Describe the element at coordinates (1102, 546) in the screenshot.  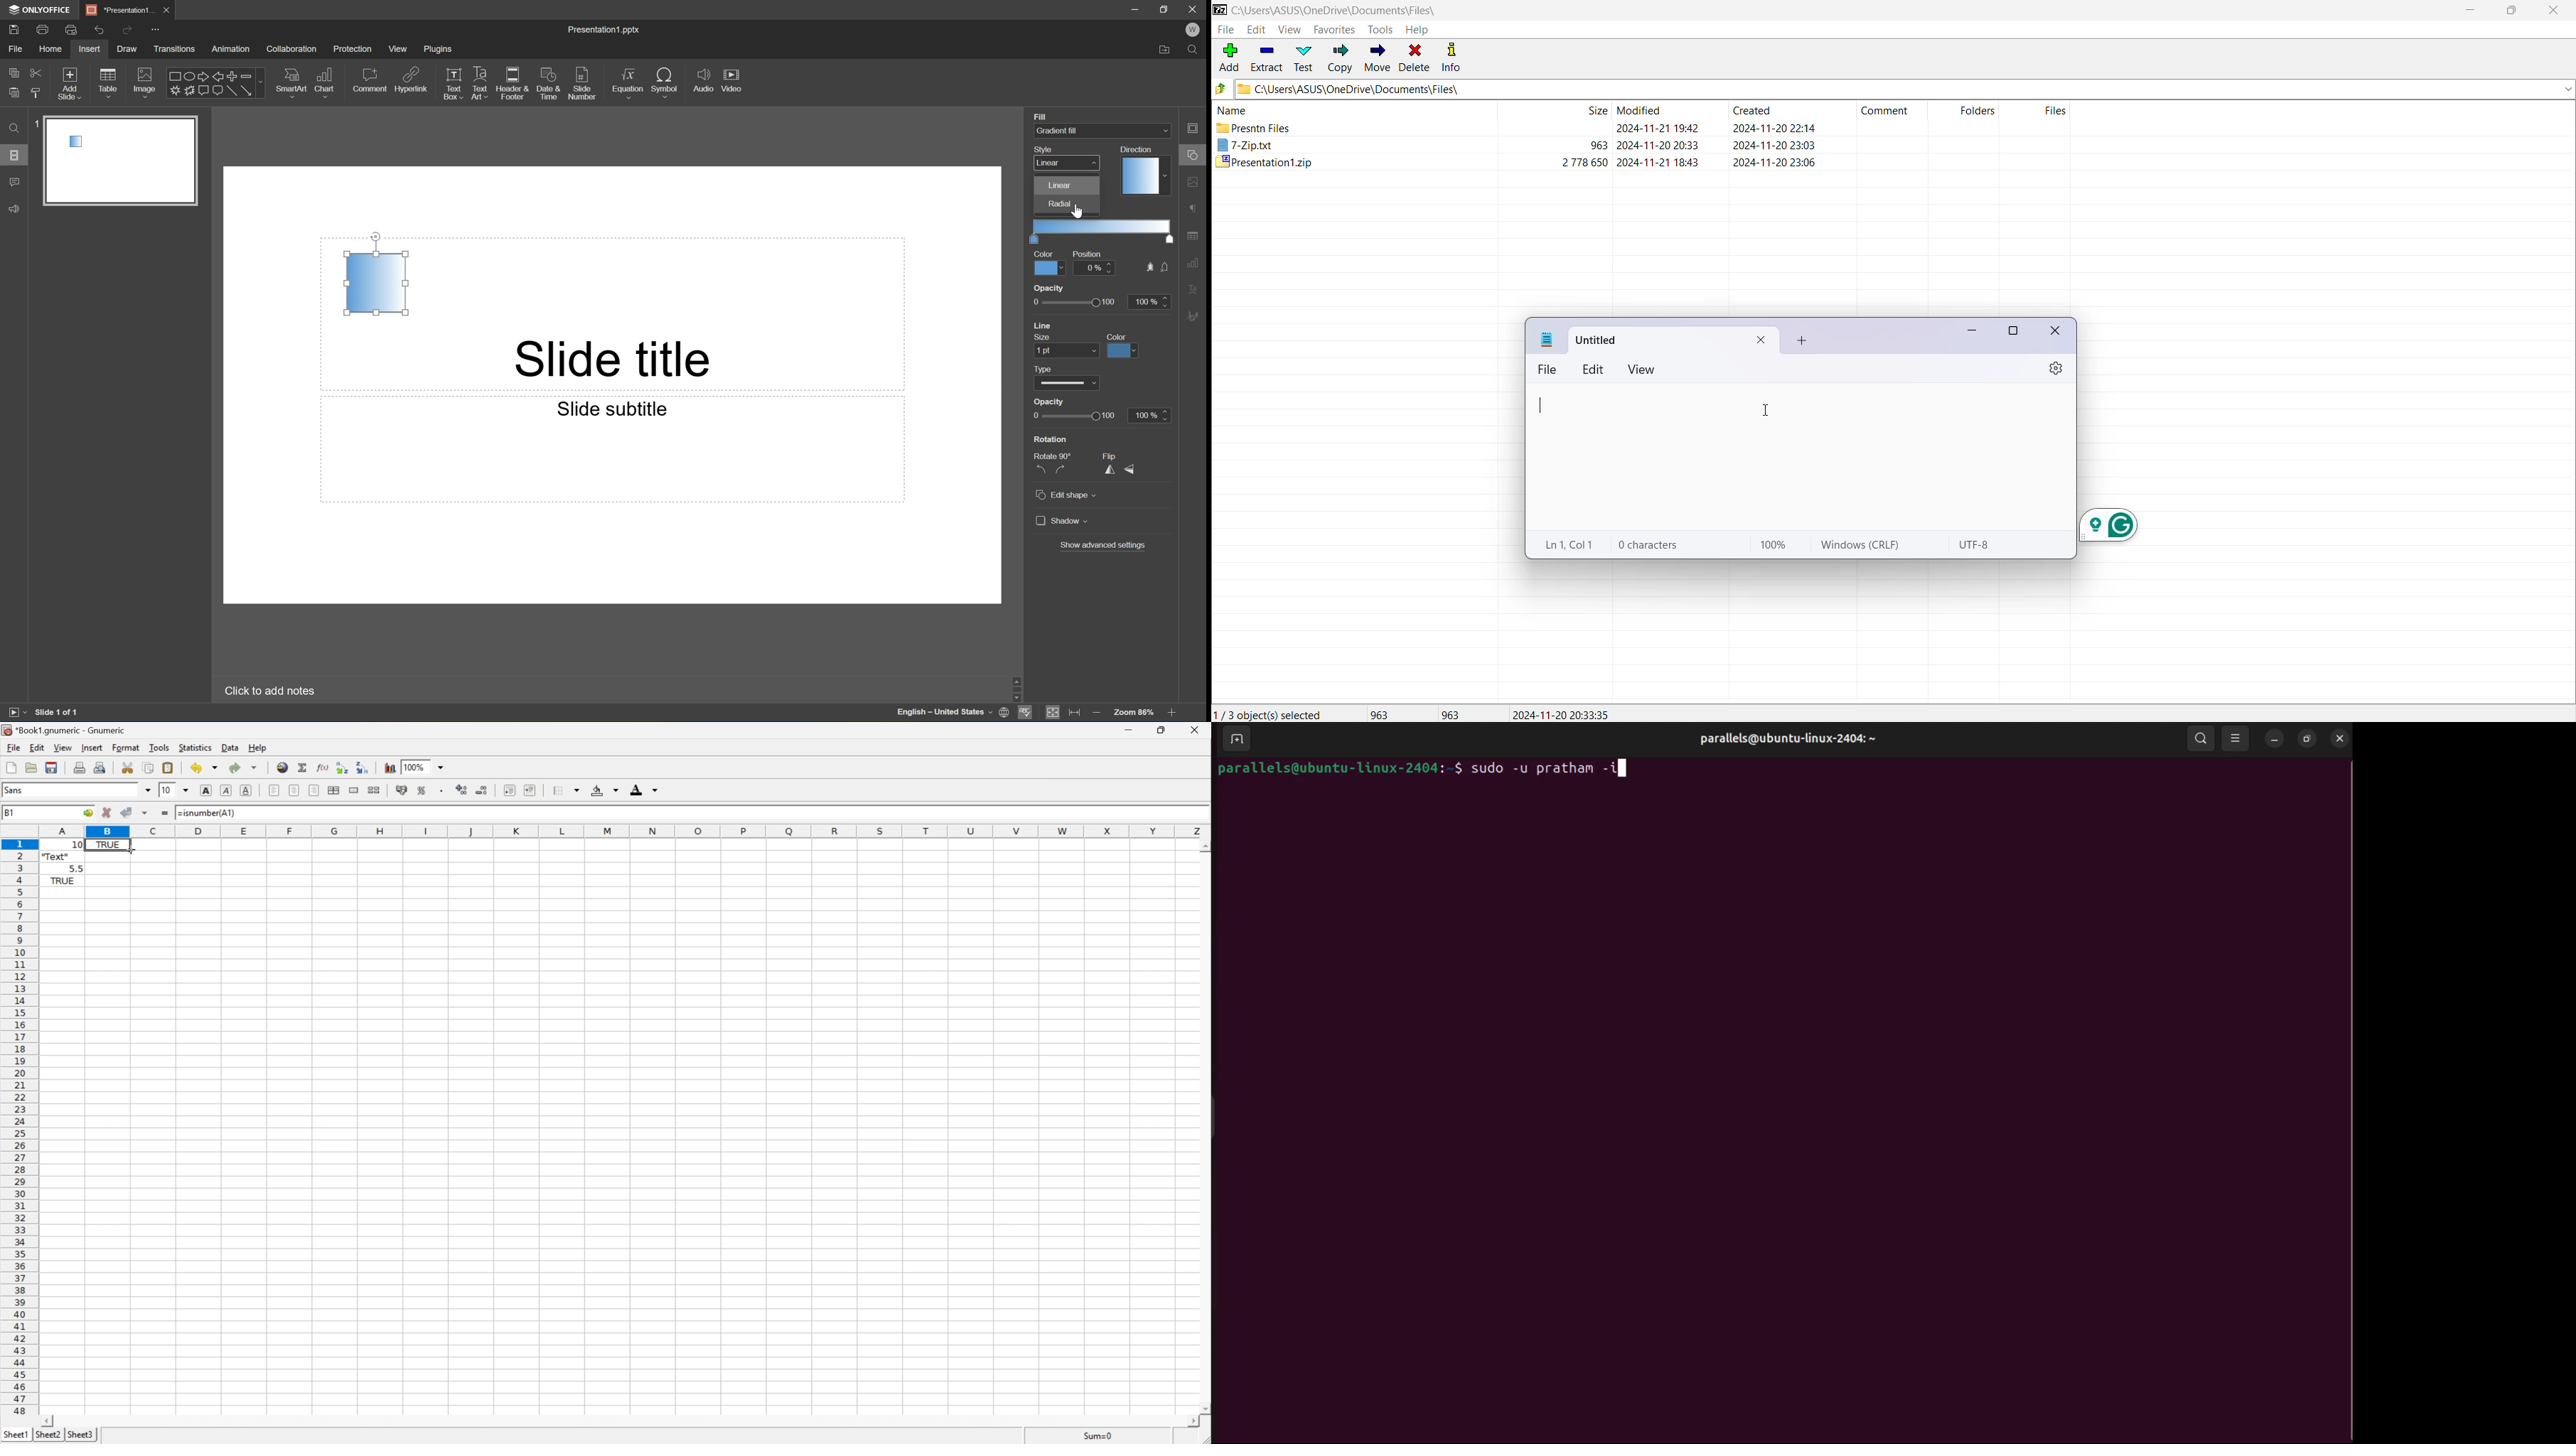
I see `Show advanced settings` at that location.